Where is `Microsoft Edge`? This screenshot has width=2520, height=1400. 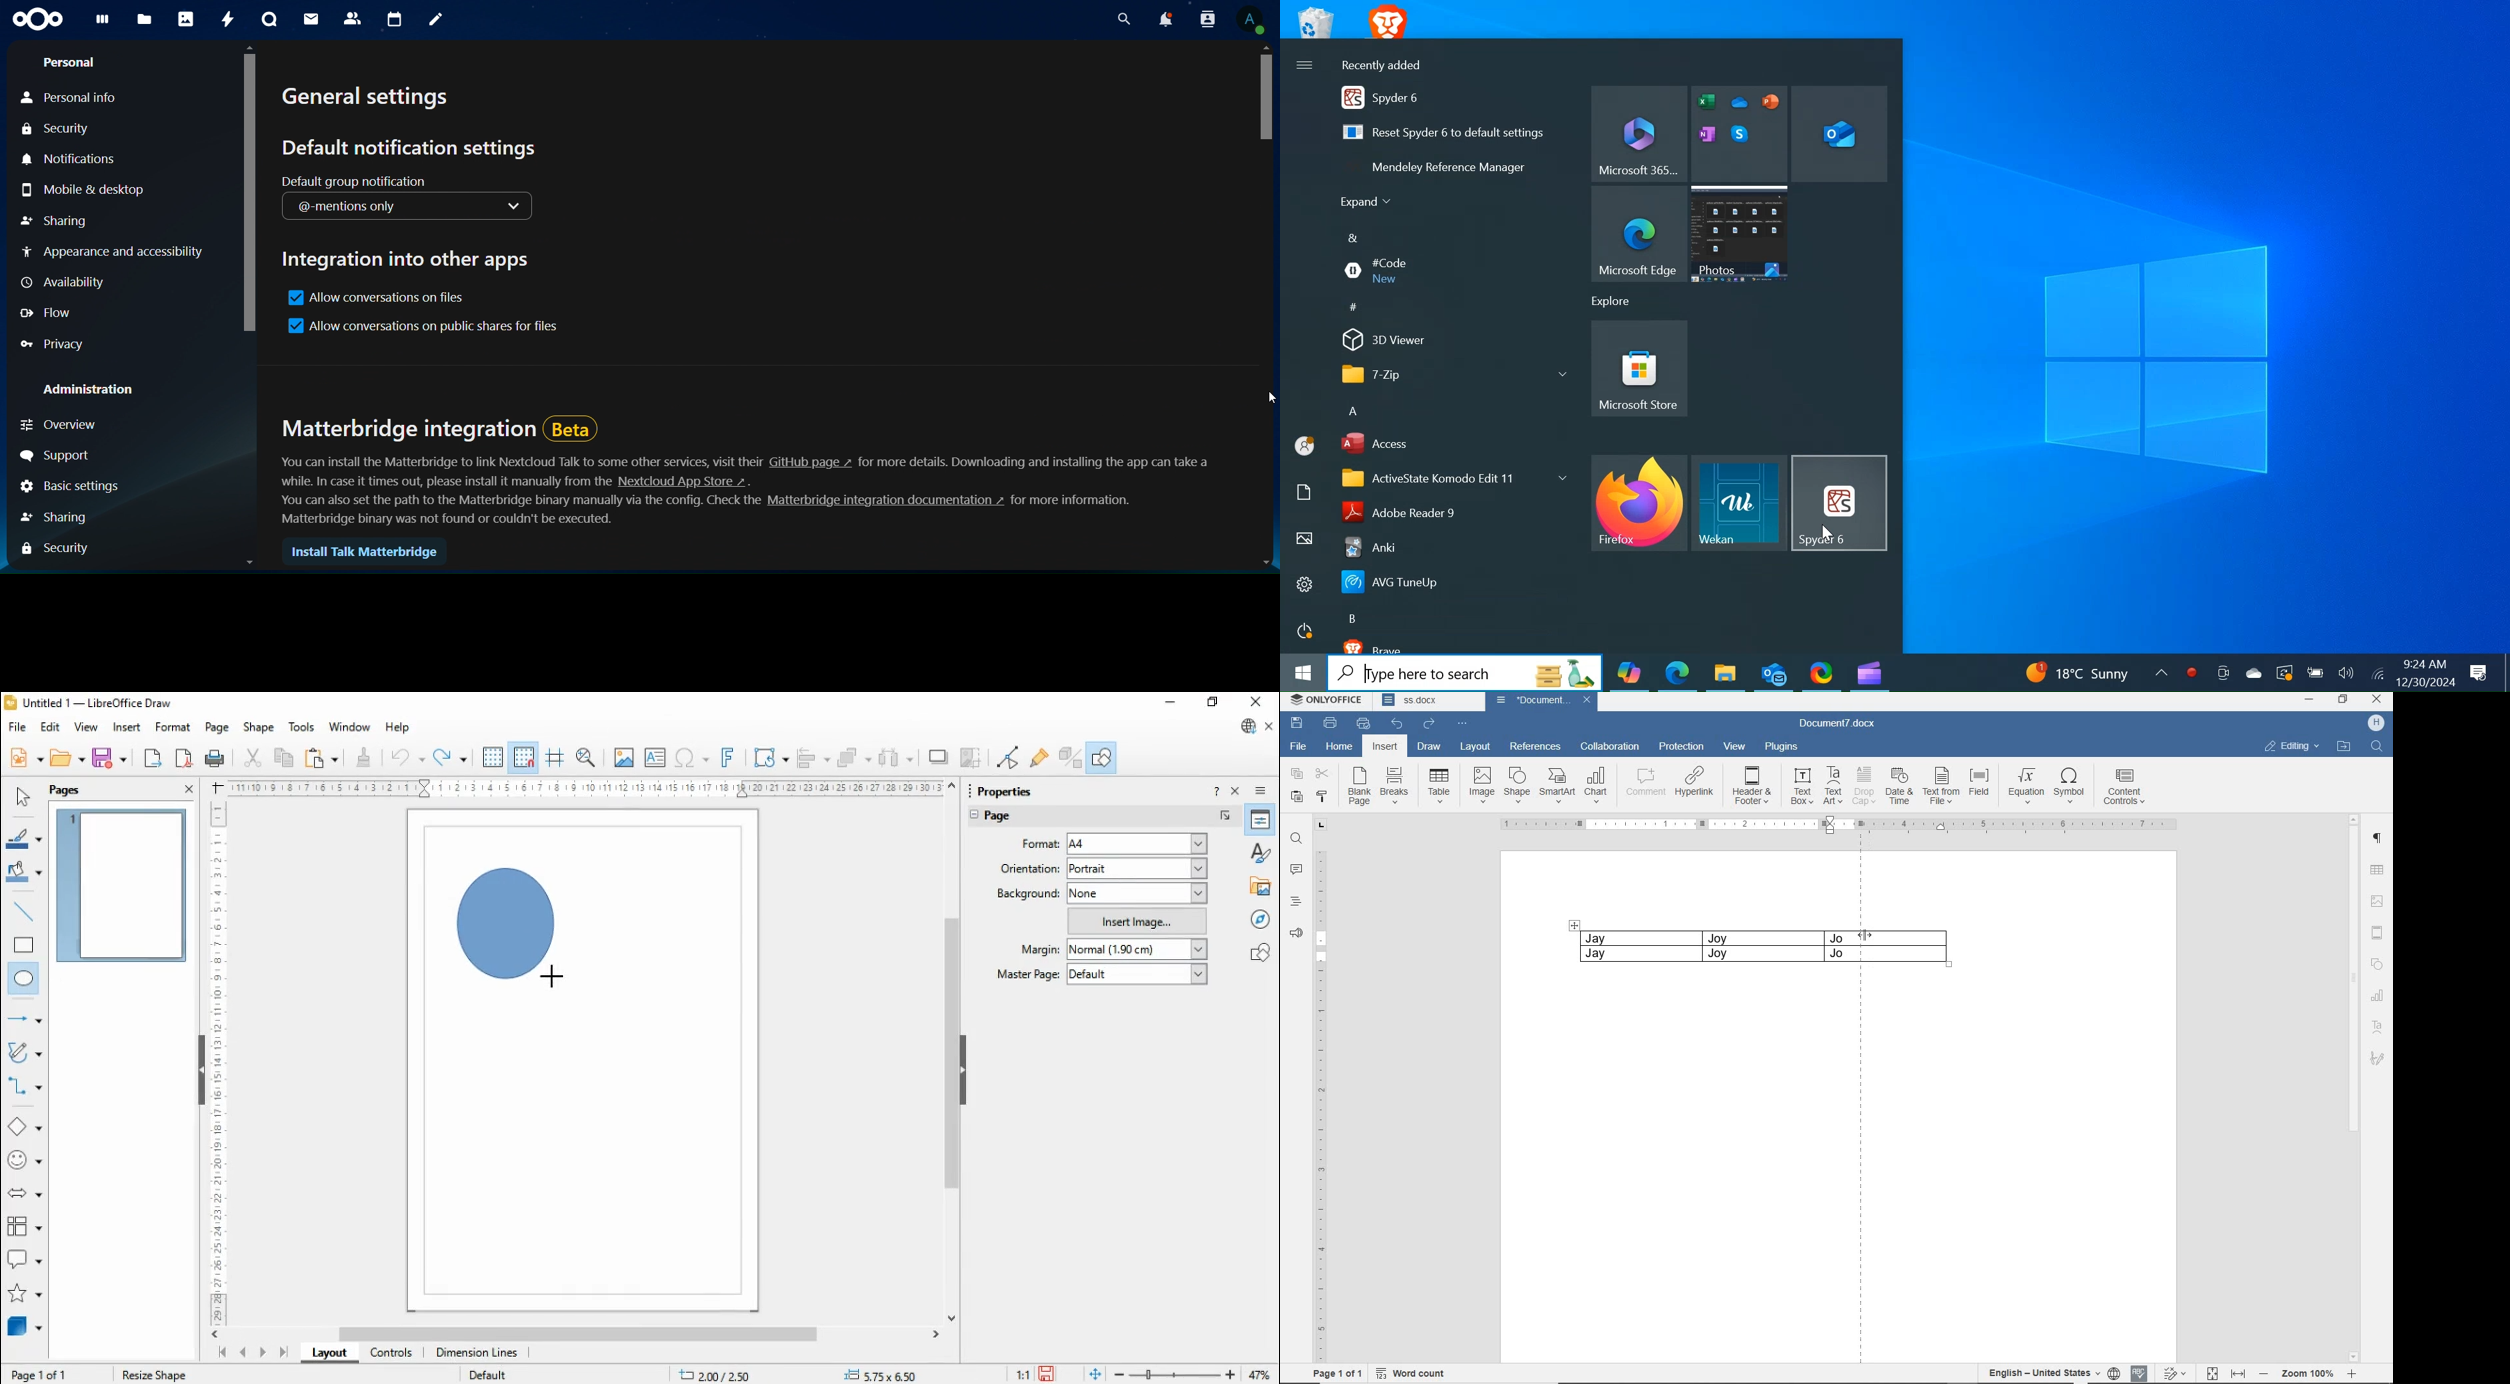 Microsoft Edge is located at coordinates (1677, 673).